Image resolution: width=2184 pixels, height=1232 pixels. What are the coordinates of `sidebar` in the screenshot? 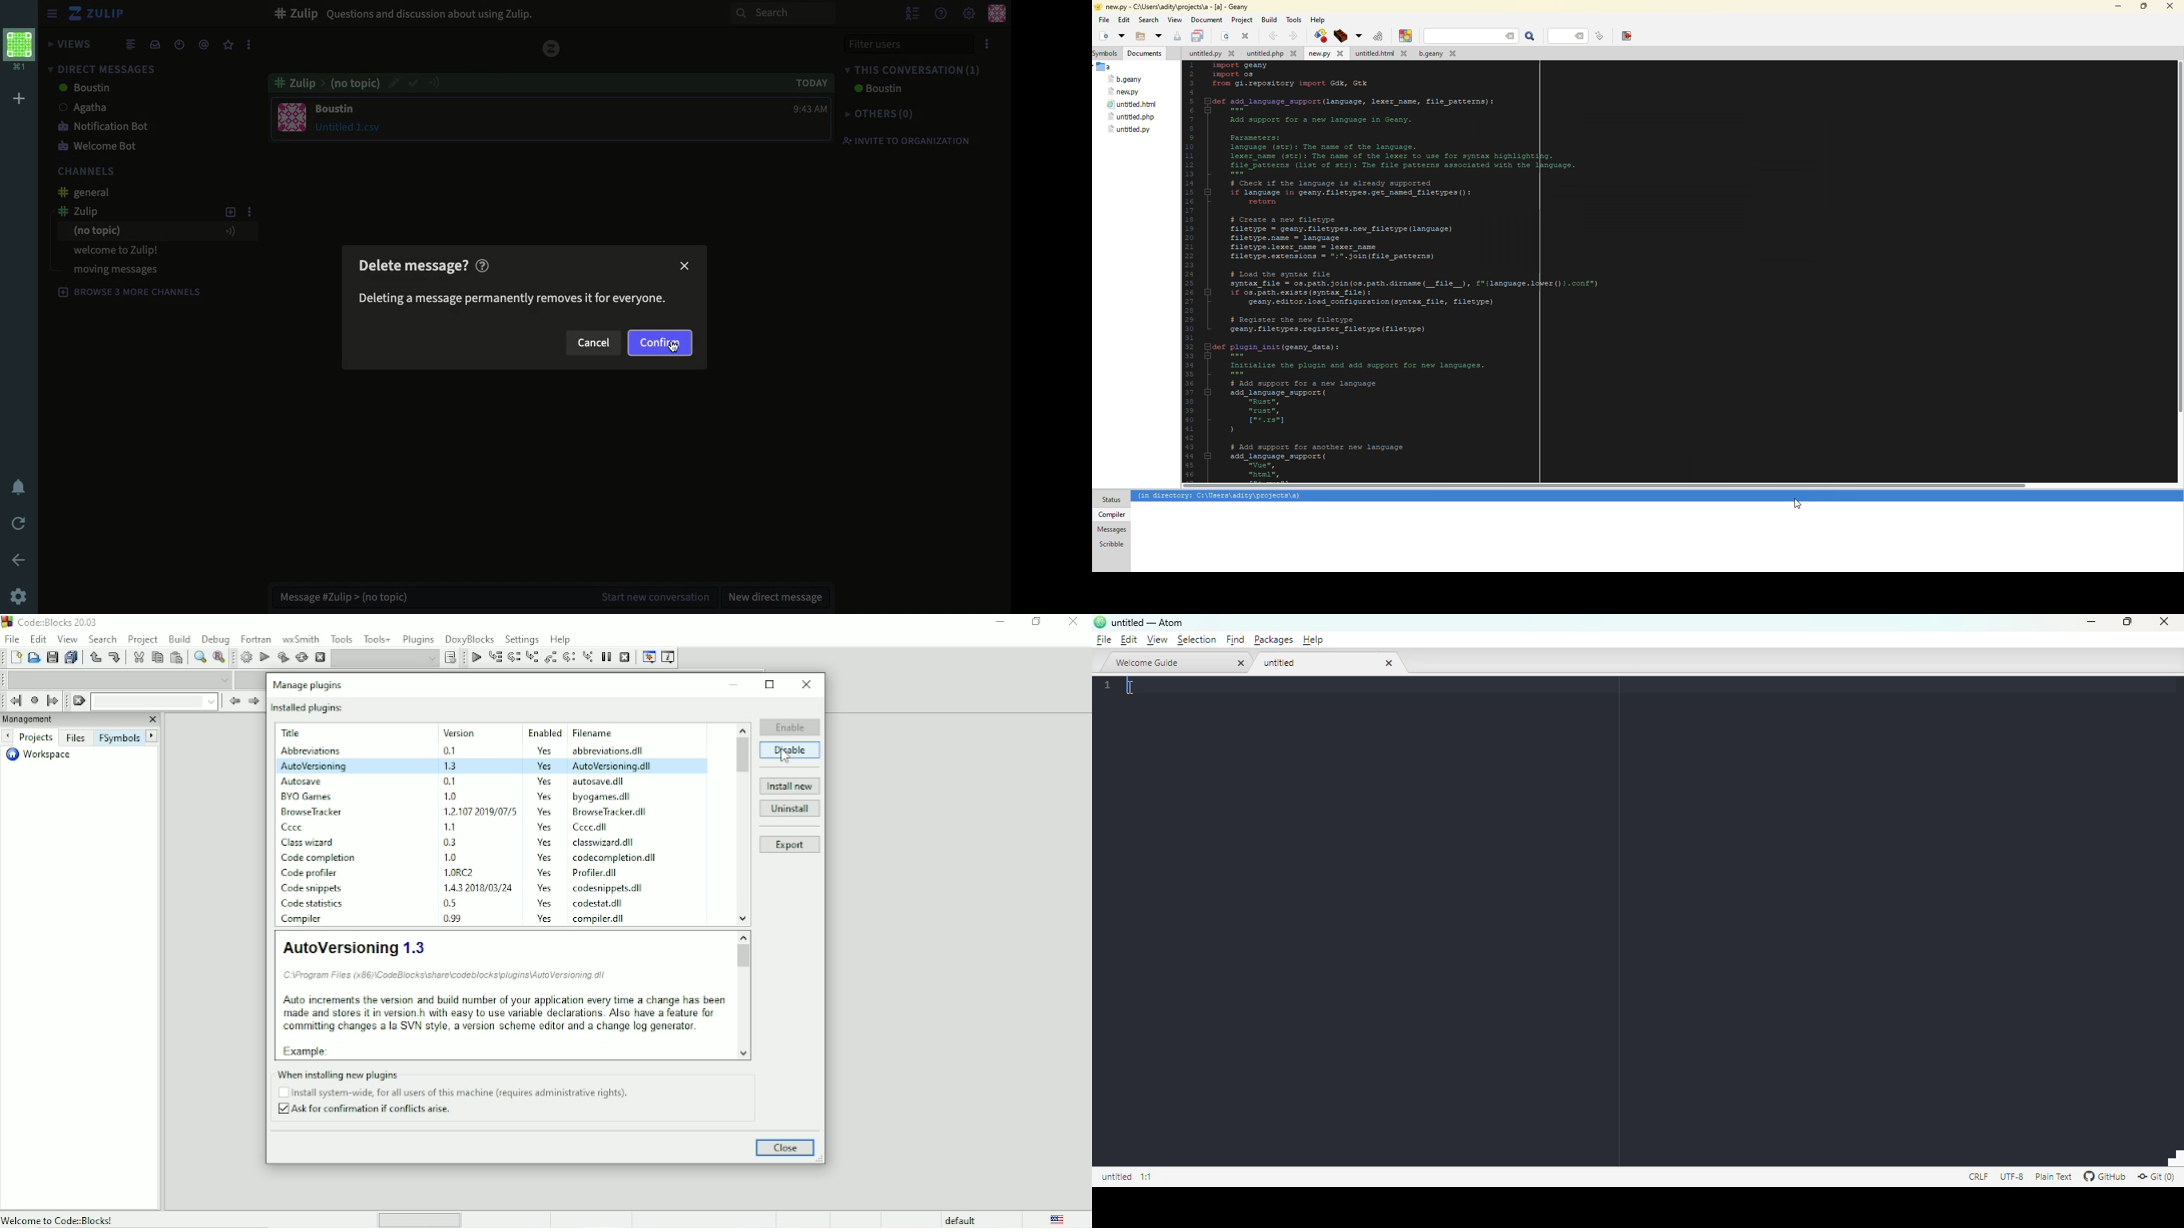 It's located at (51, 13).